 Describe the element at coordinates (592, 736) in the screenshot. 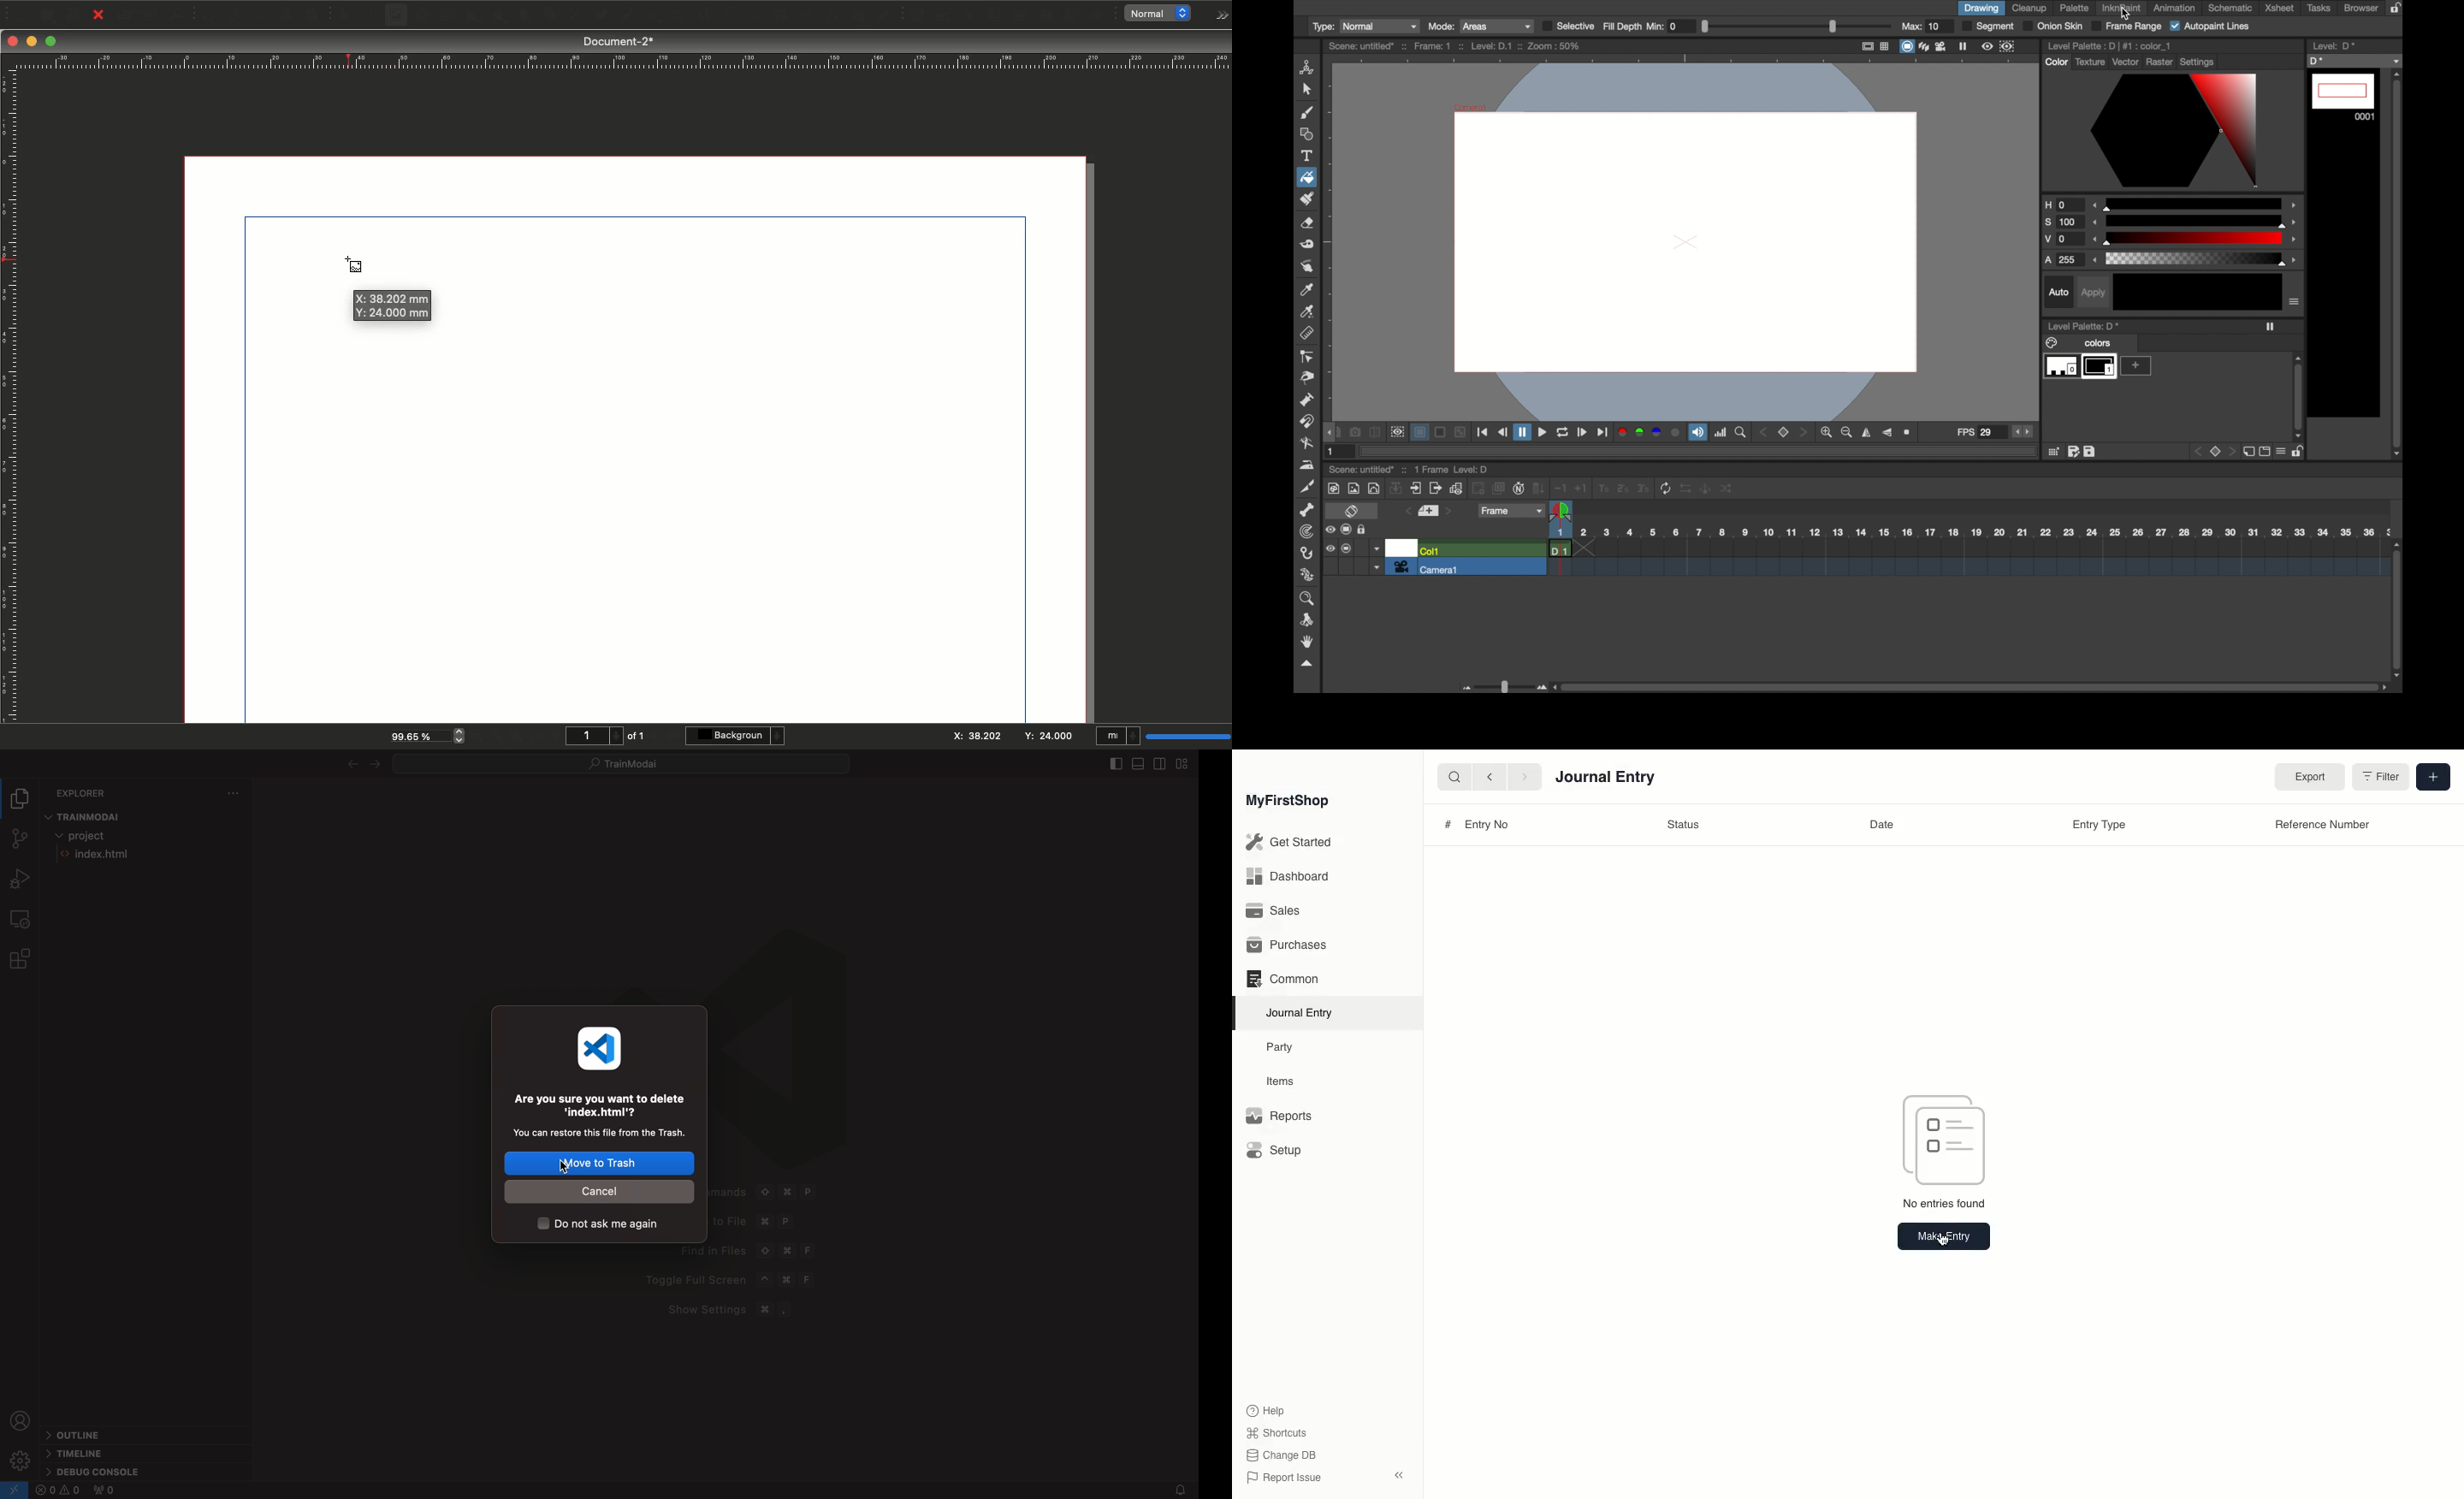

I see `1` at that location.